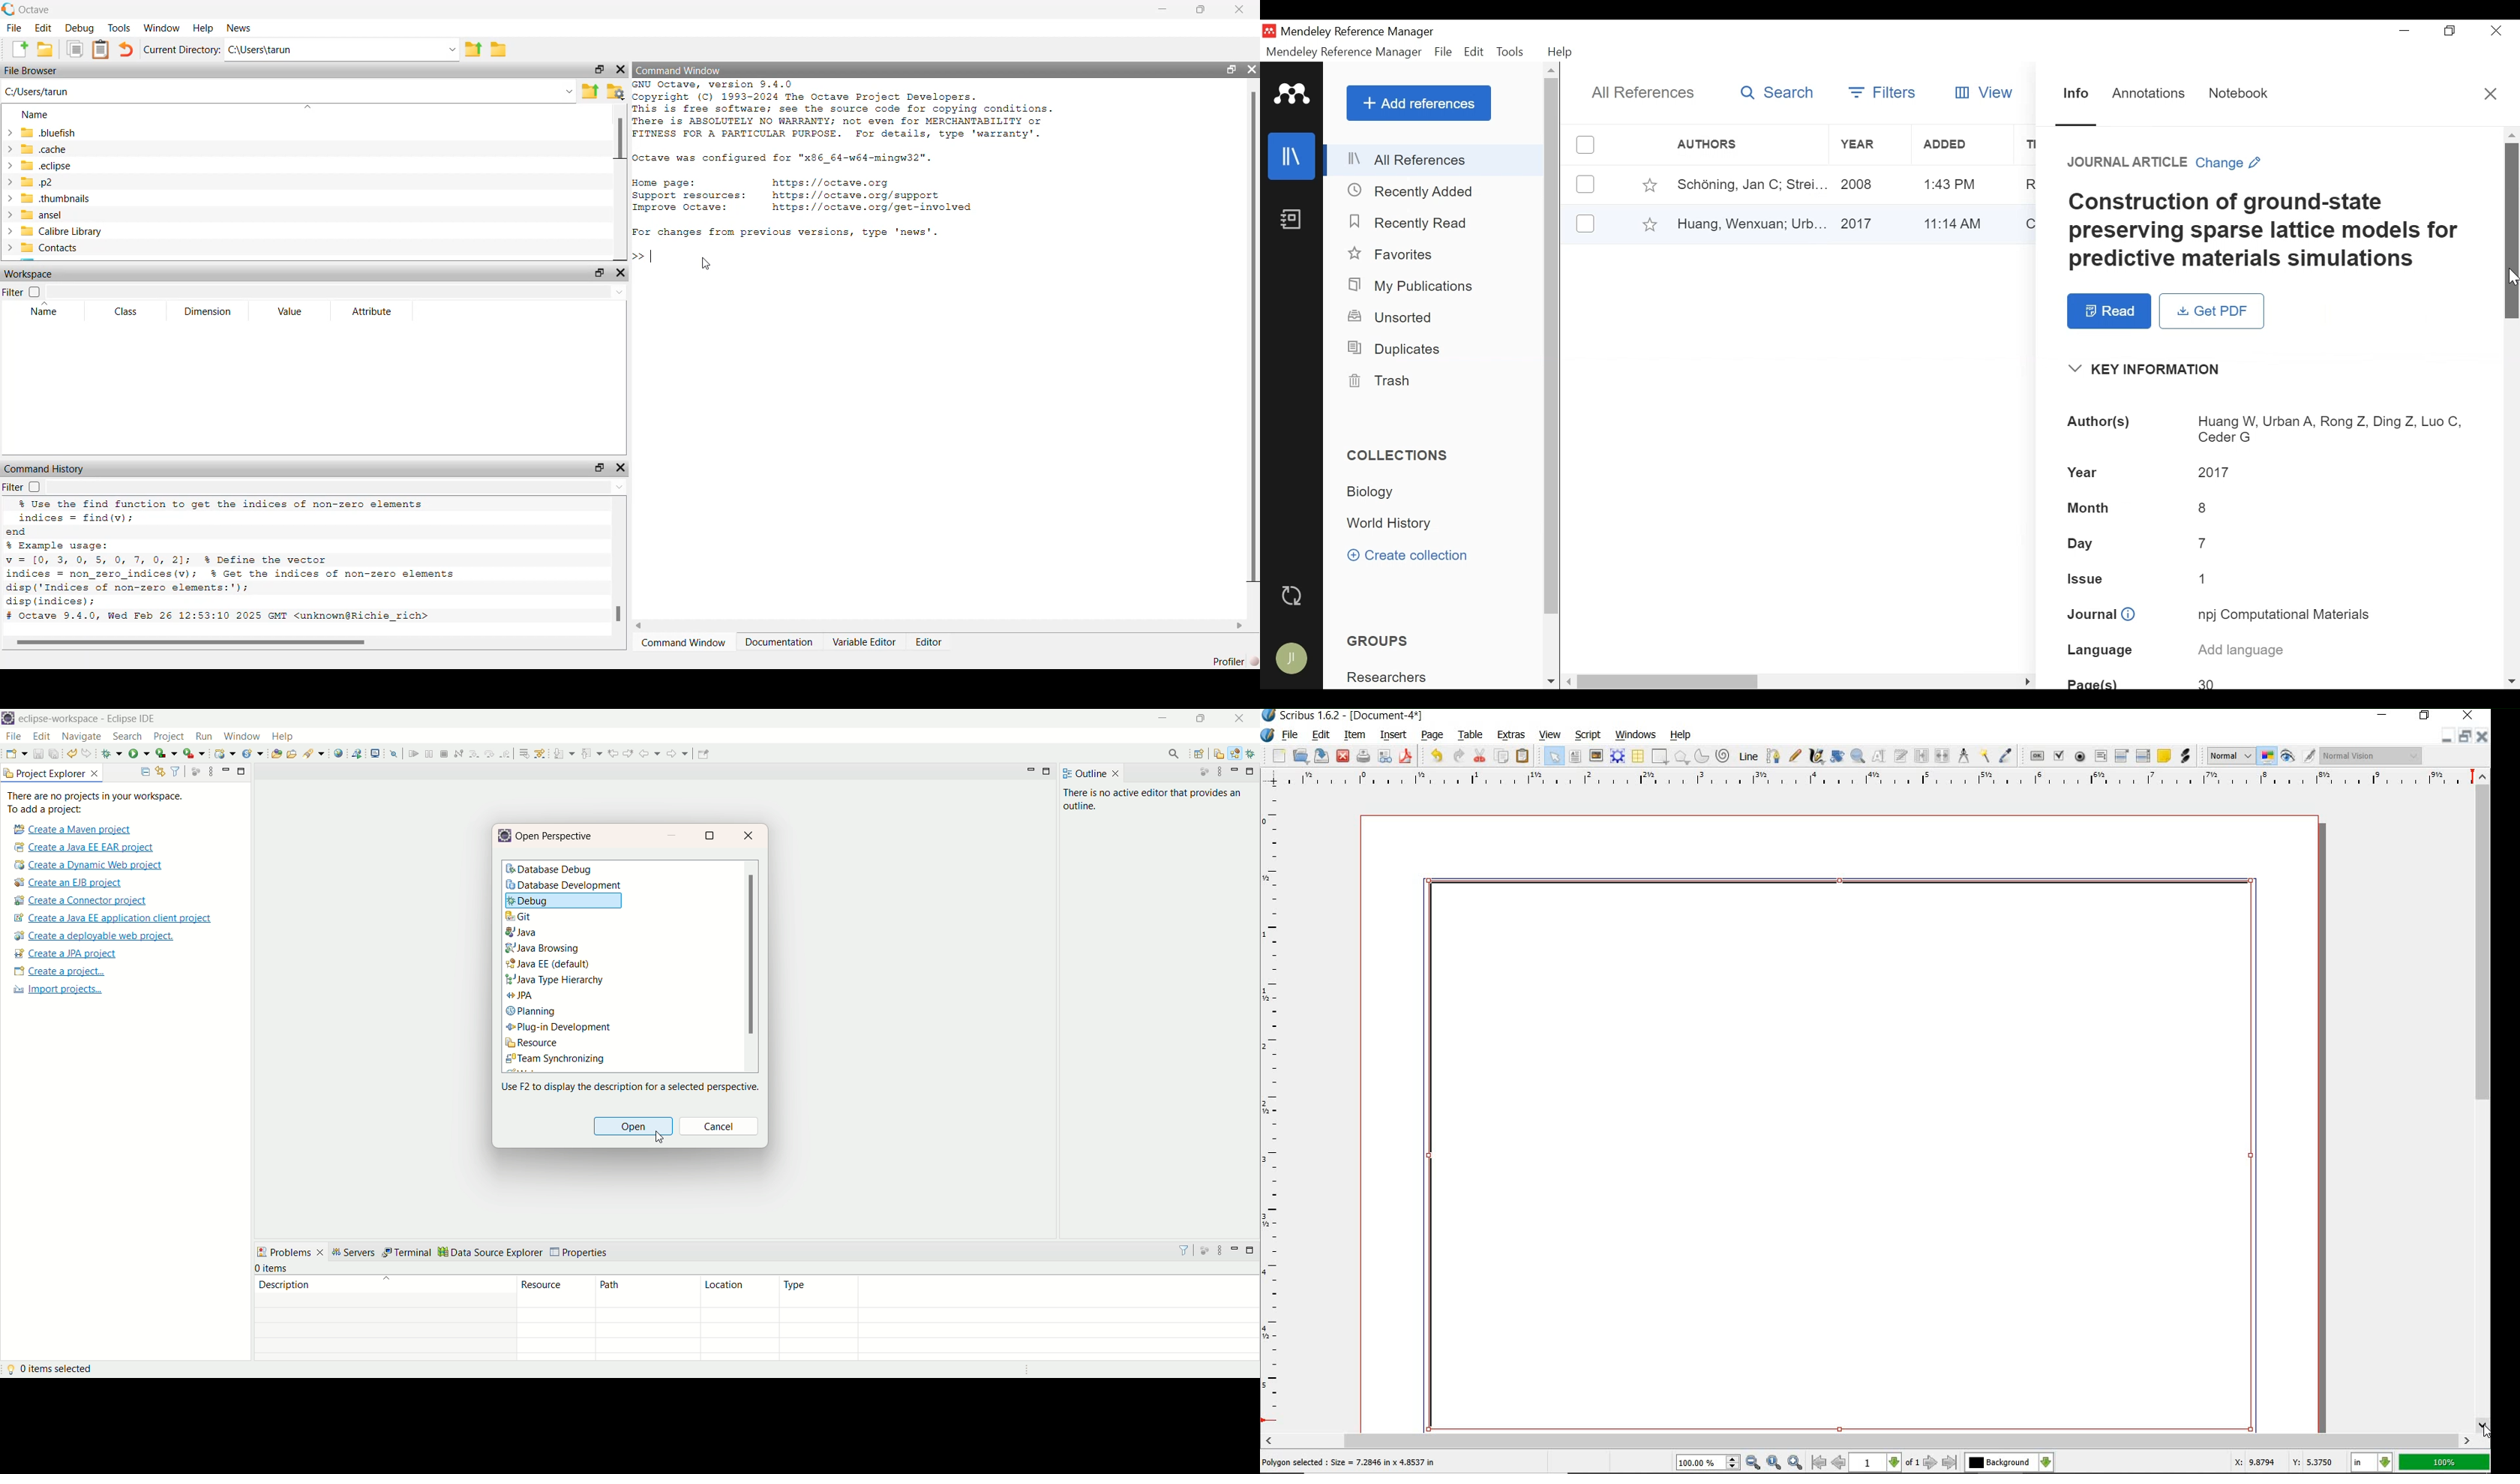 The width and height of the screenshot is (2520, 1484). I want to click on Issue, so click(2270, 580).